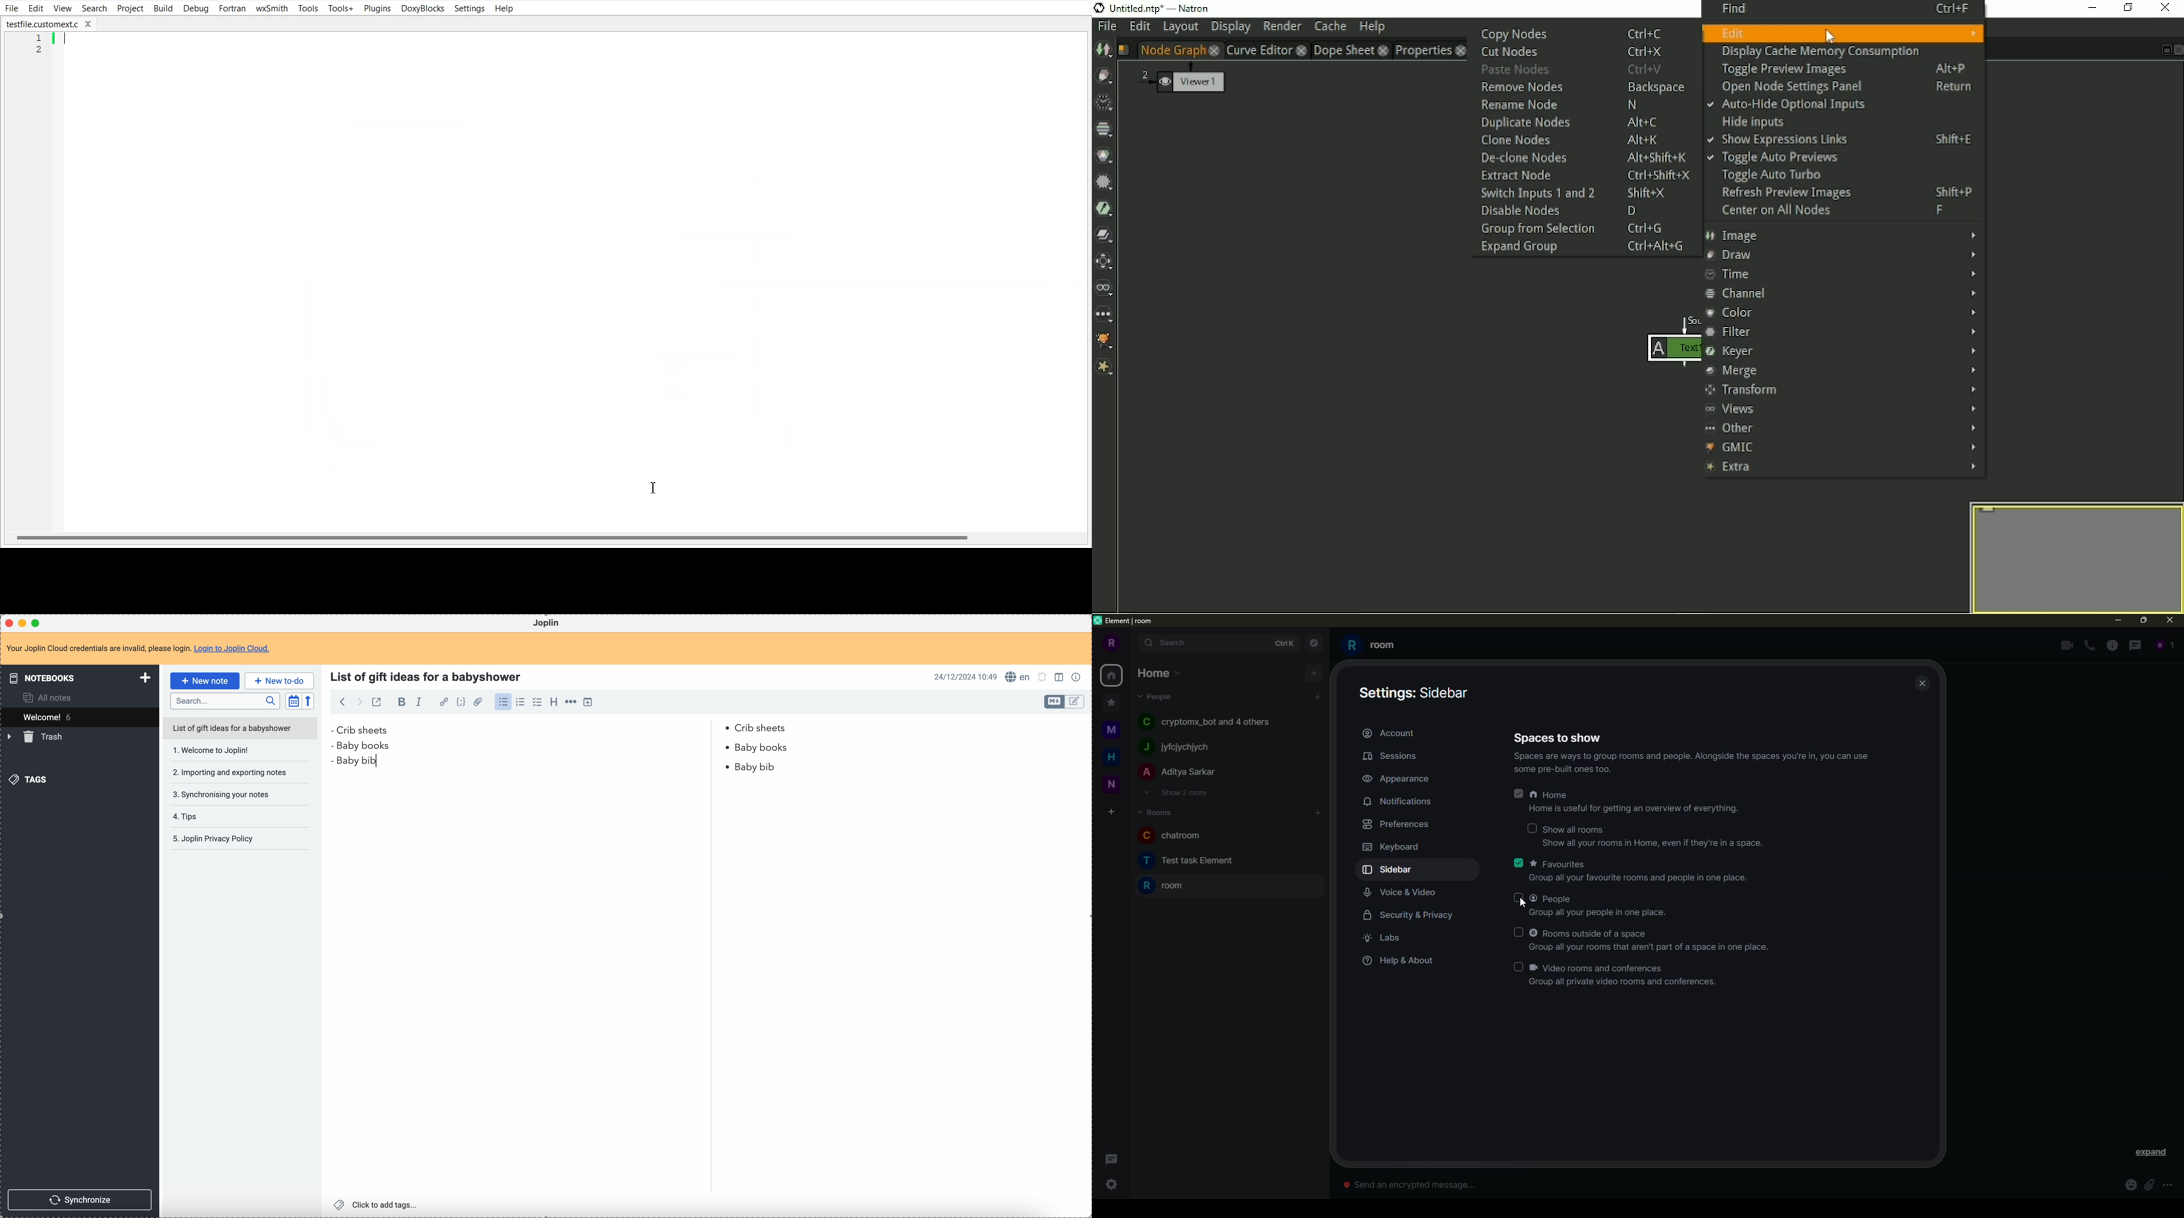  What do you see at coordinates (1165, 888) in the screenshot?
I see `R room` at bounding box center [1165, 888].